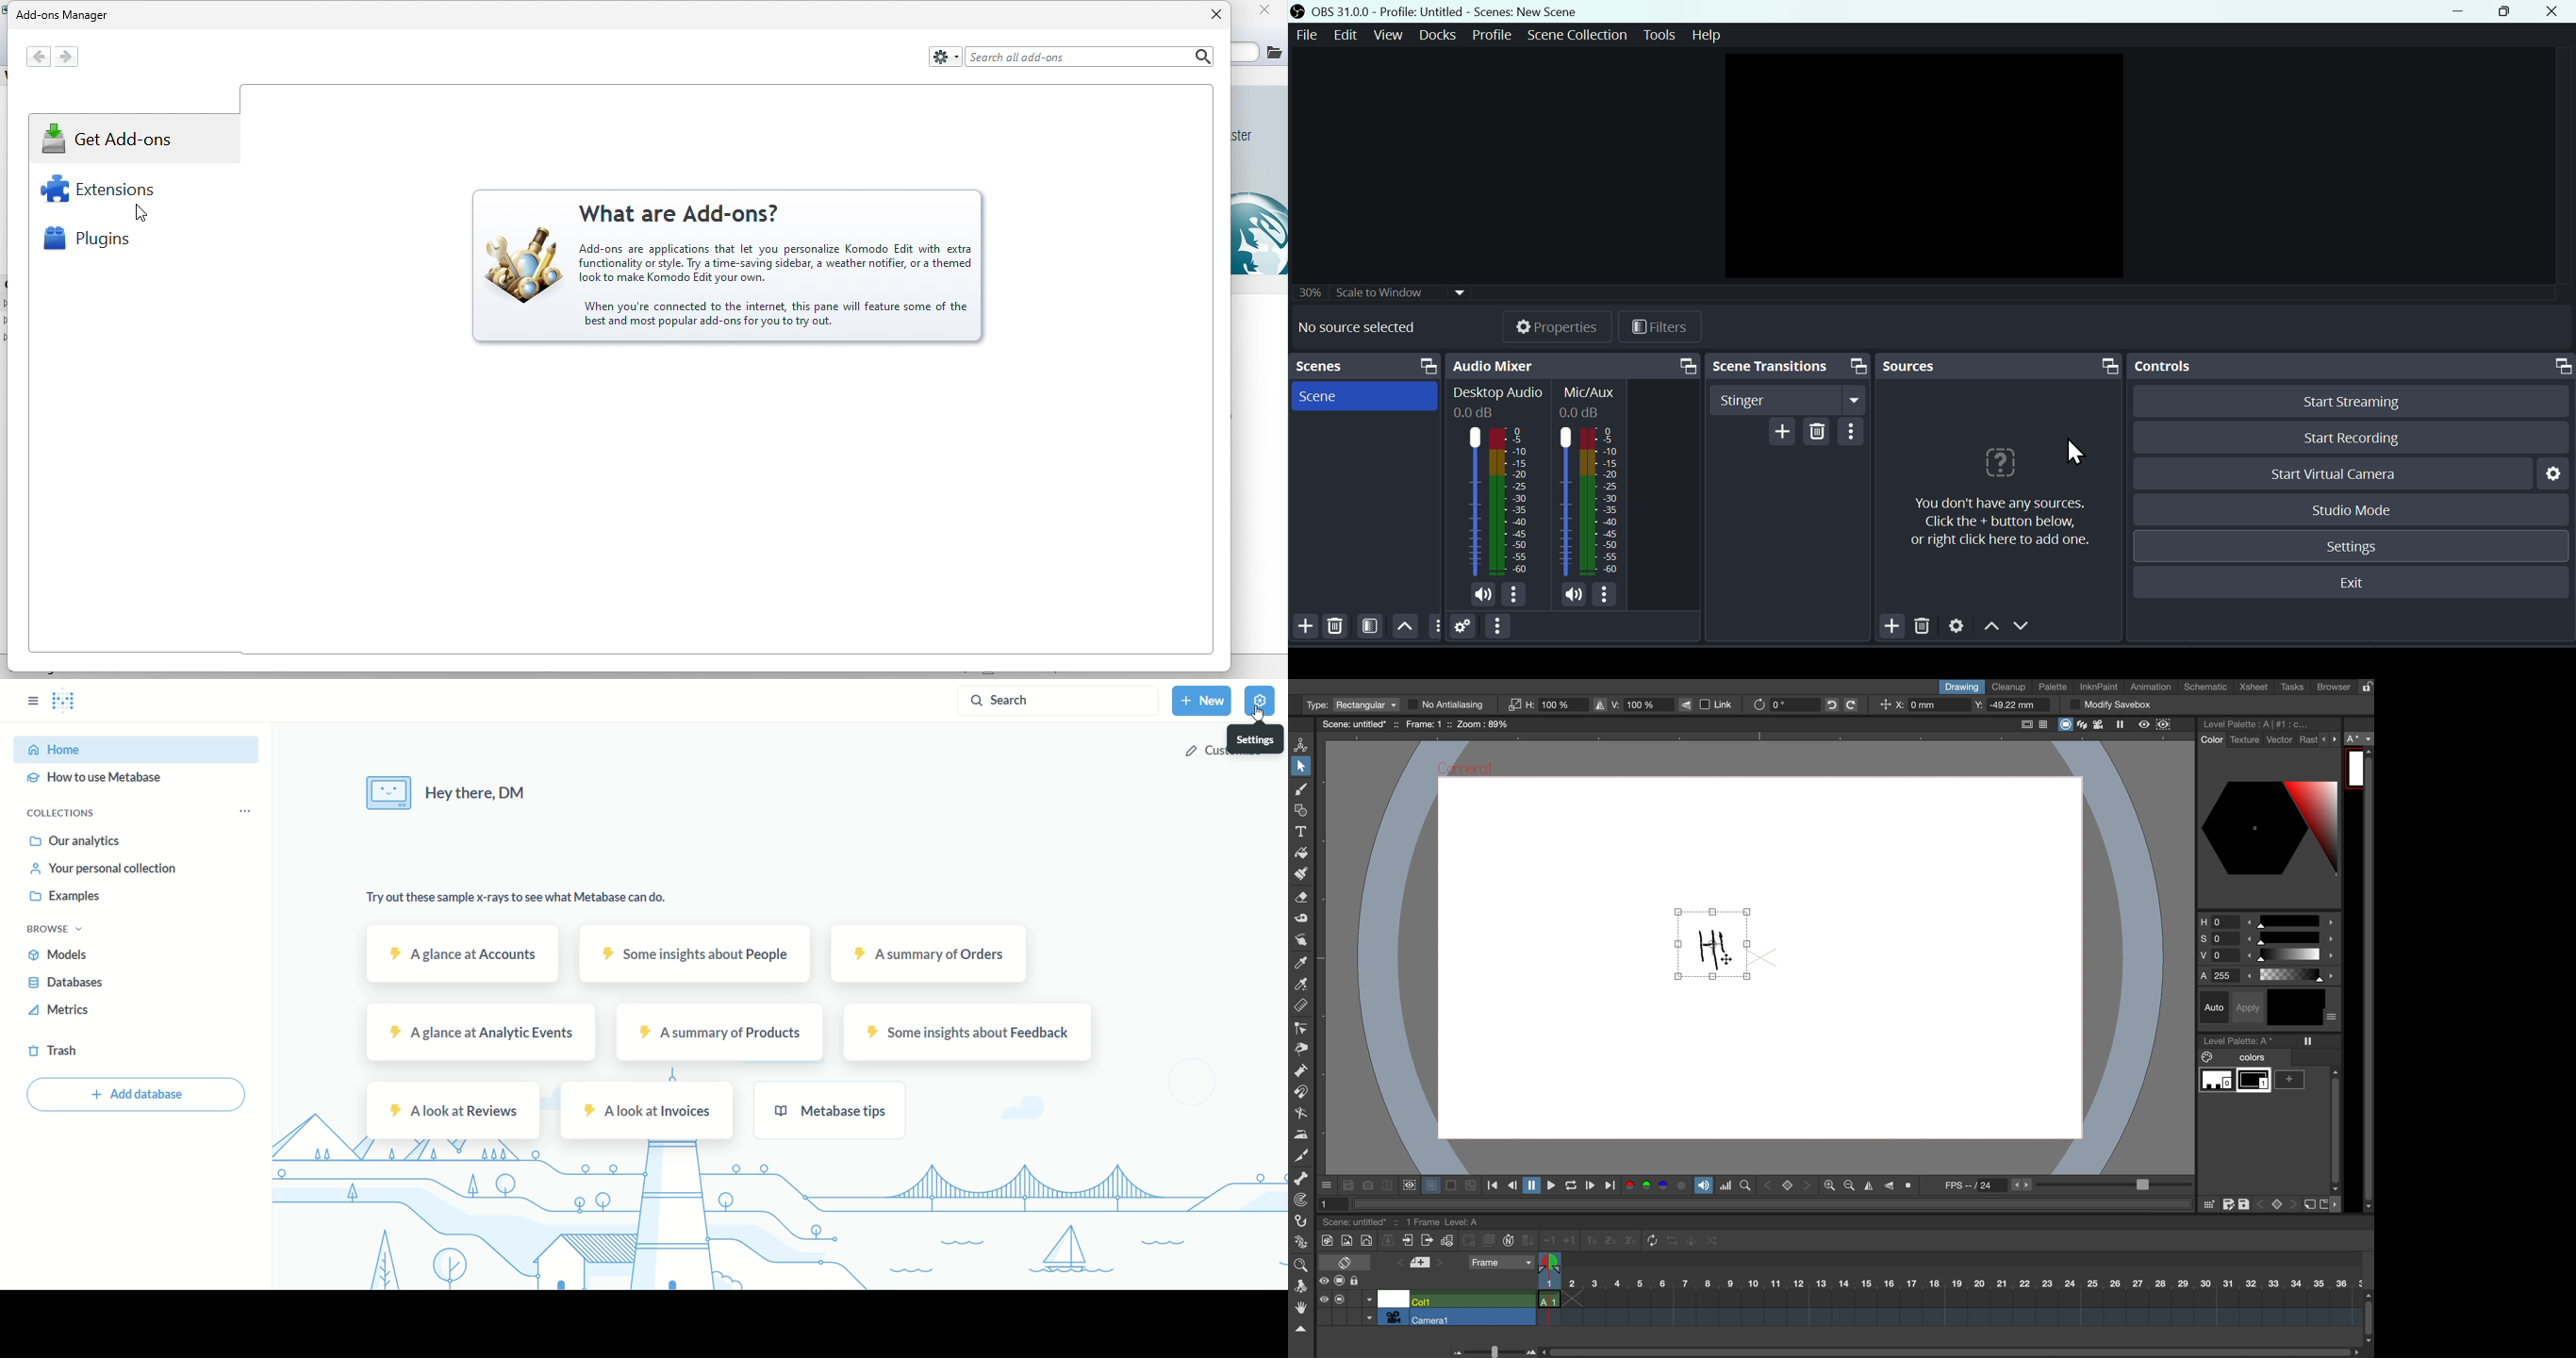 The image size is (2576, 1372). I want to click on animate tool, so click(1303, 744).